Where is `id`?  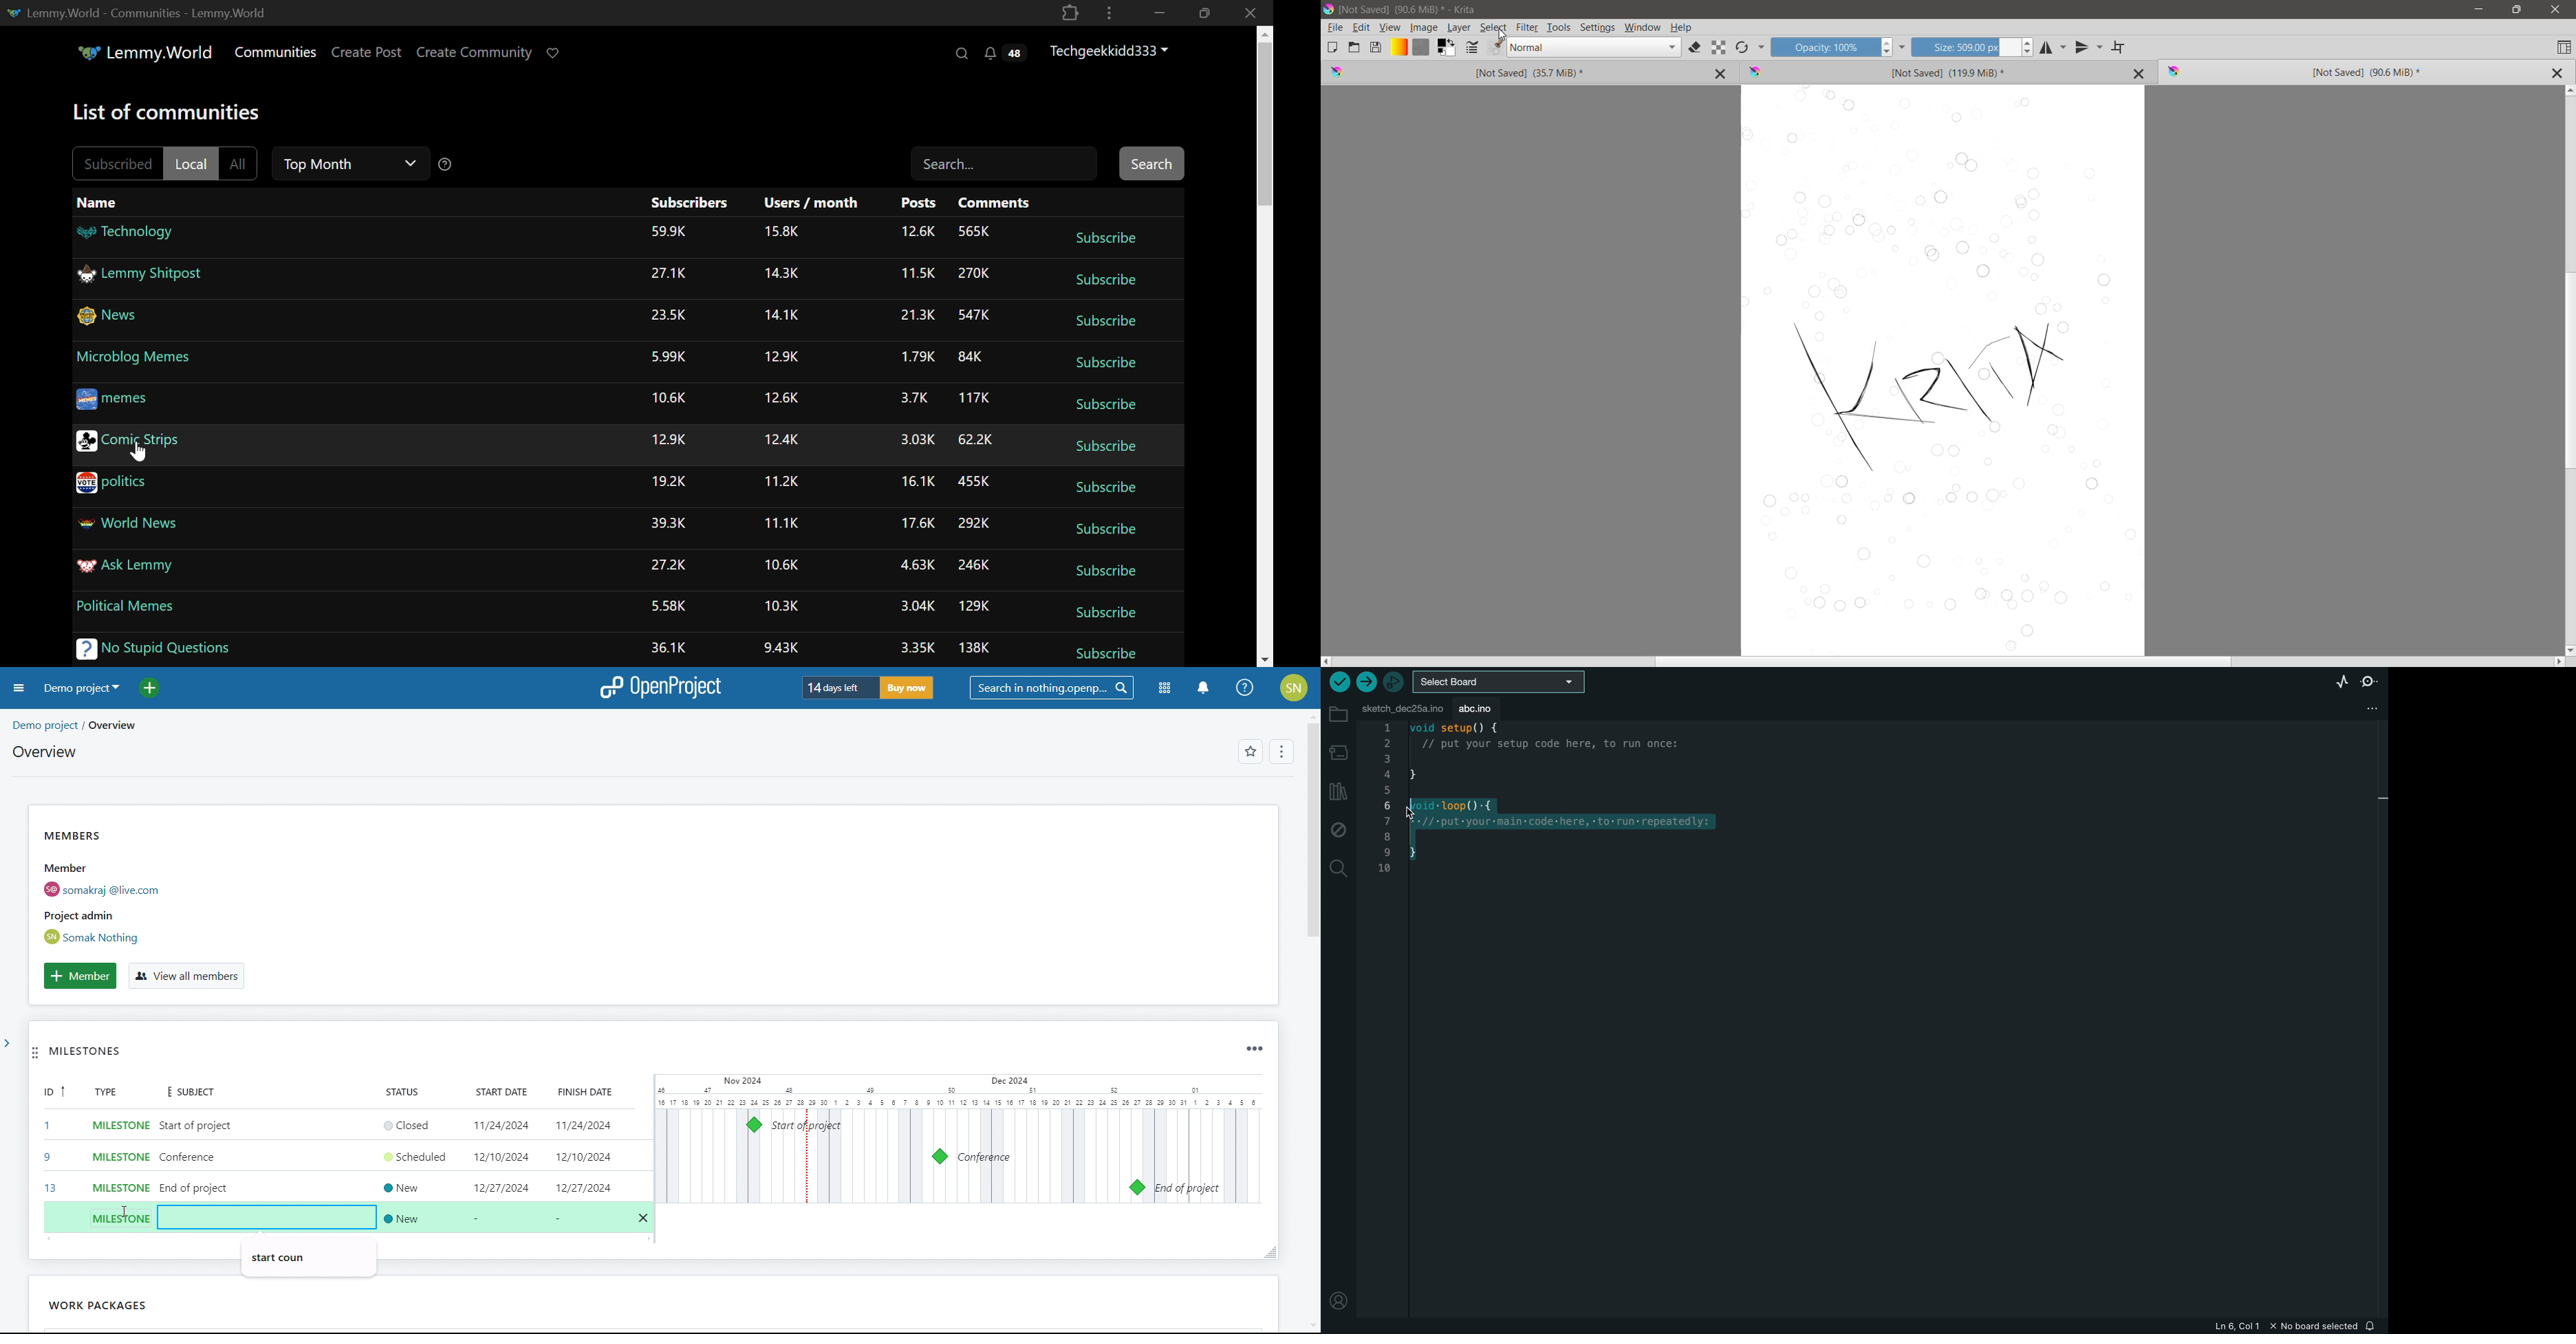
id is located at coordinates (50, 1142).